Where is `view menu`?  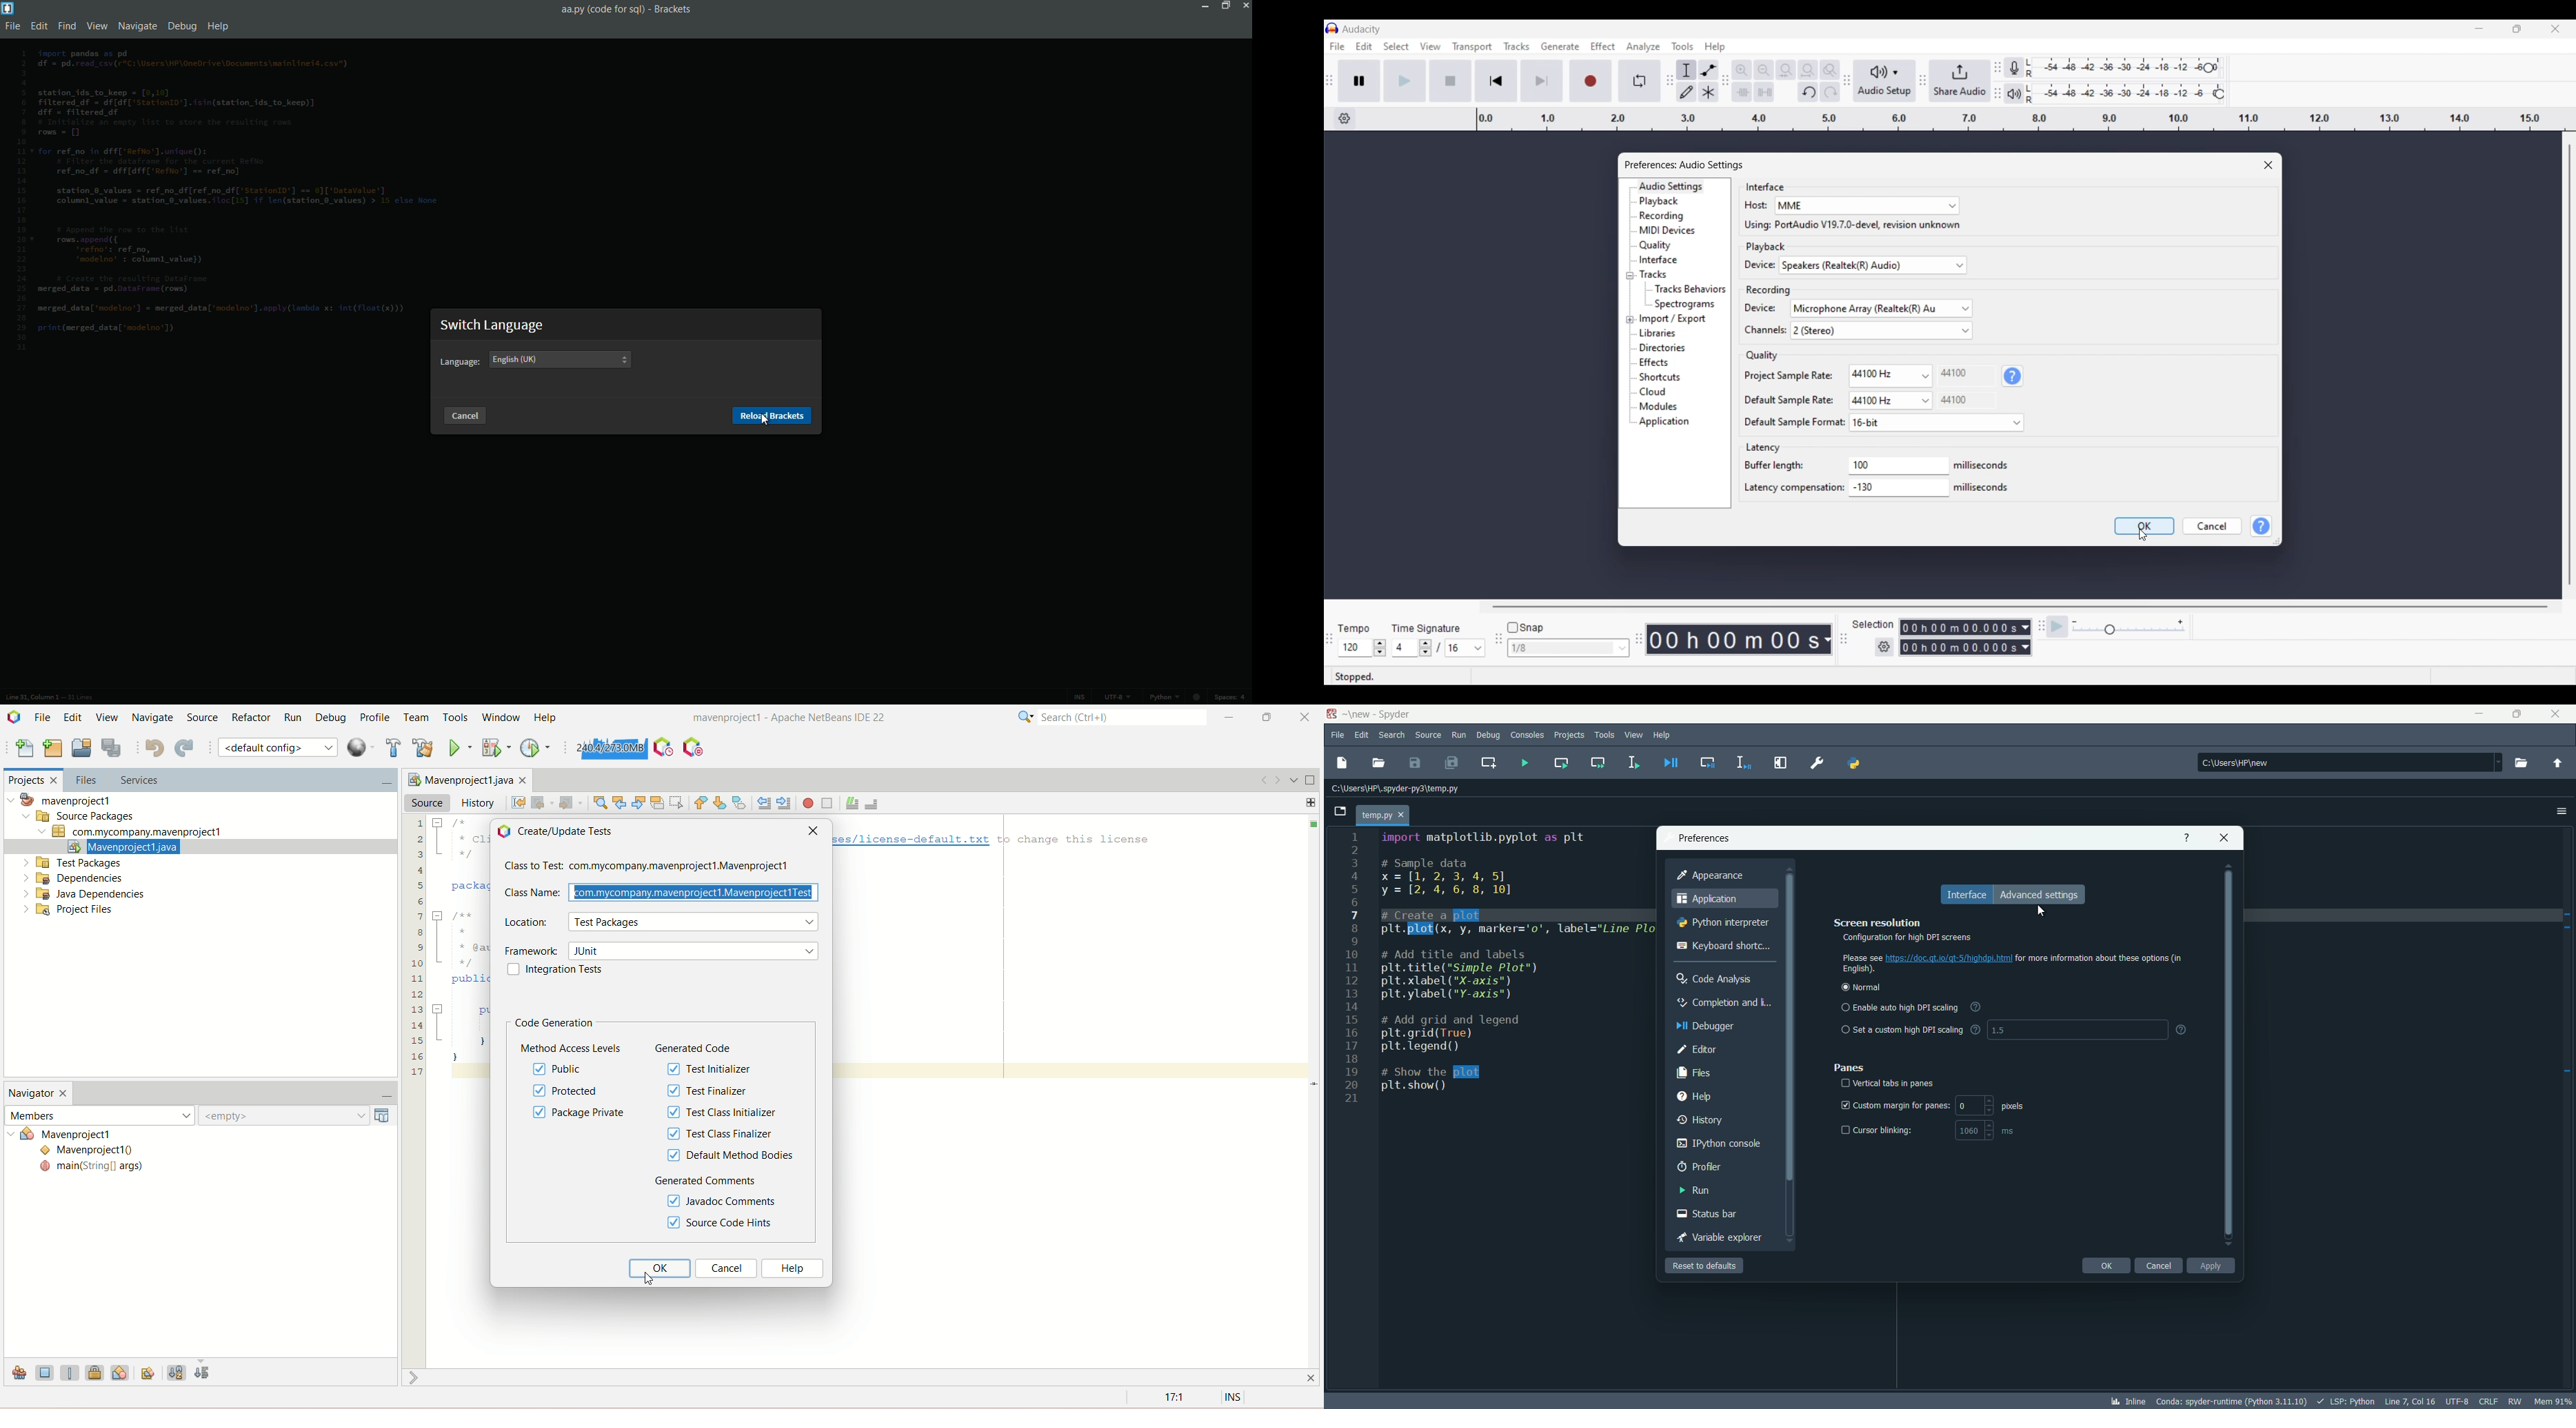
view menu is located at coordinates (96, 25).